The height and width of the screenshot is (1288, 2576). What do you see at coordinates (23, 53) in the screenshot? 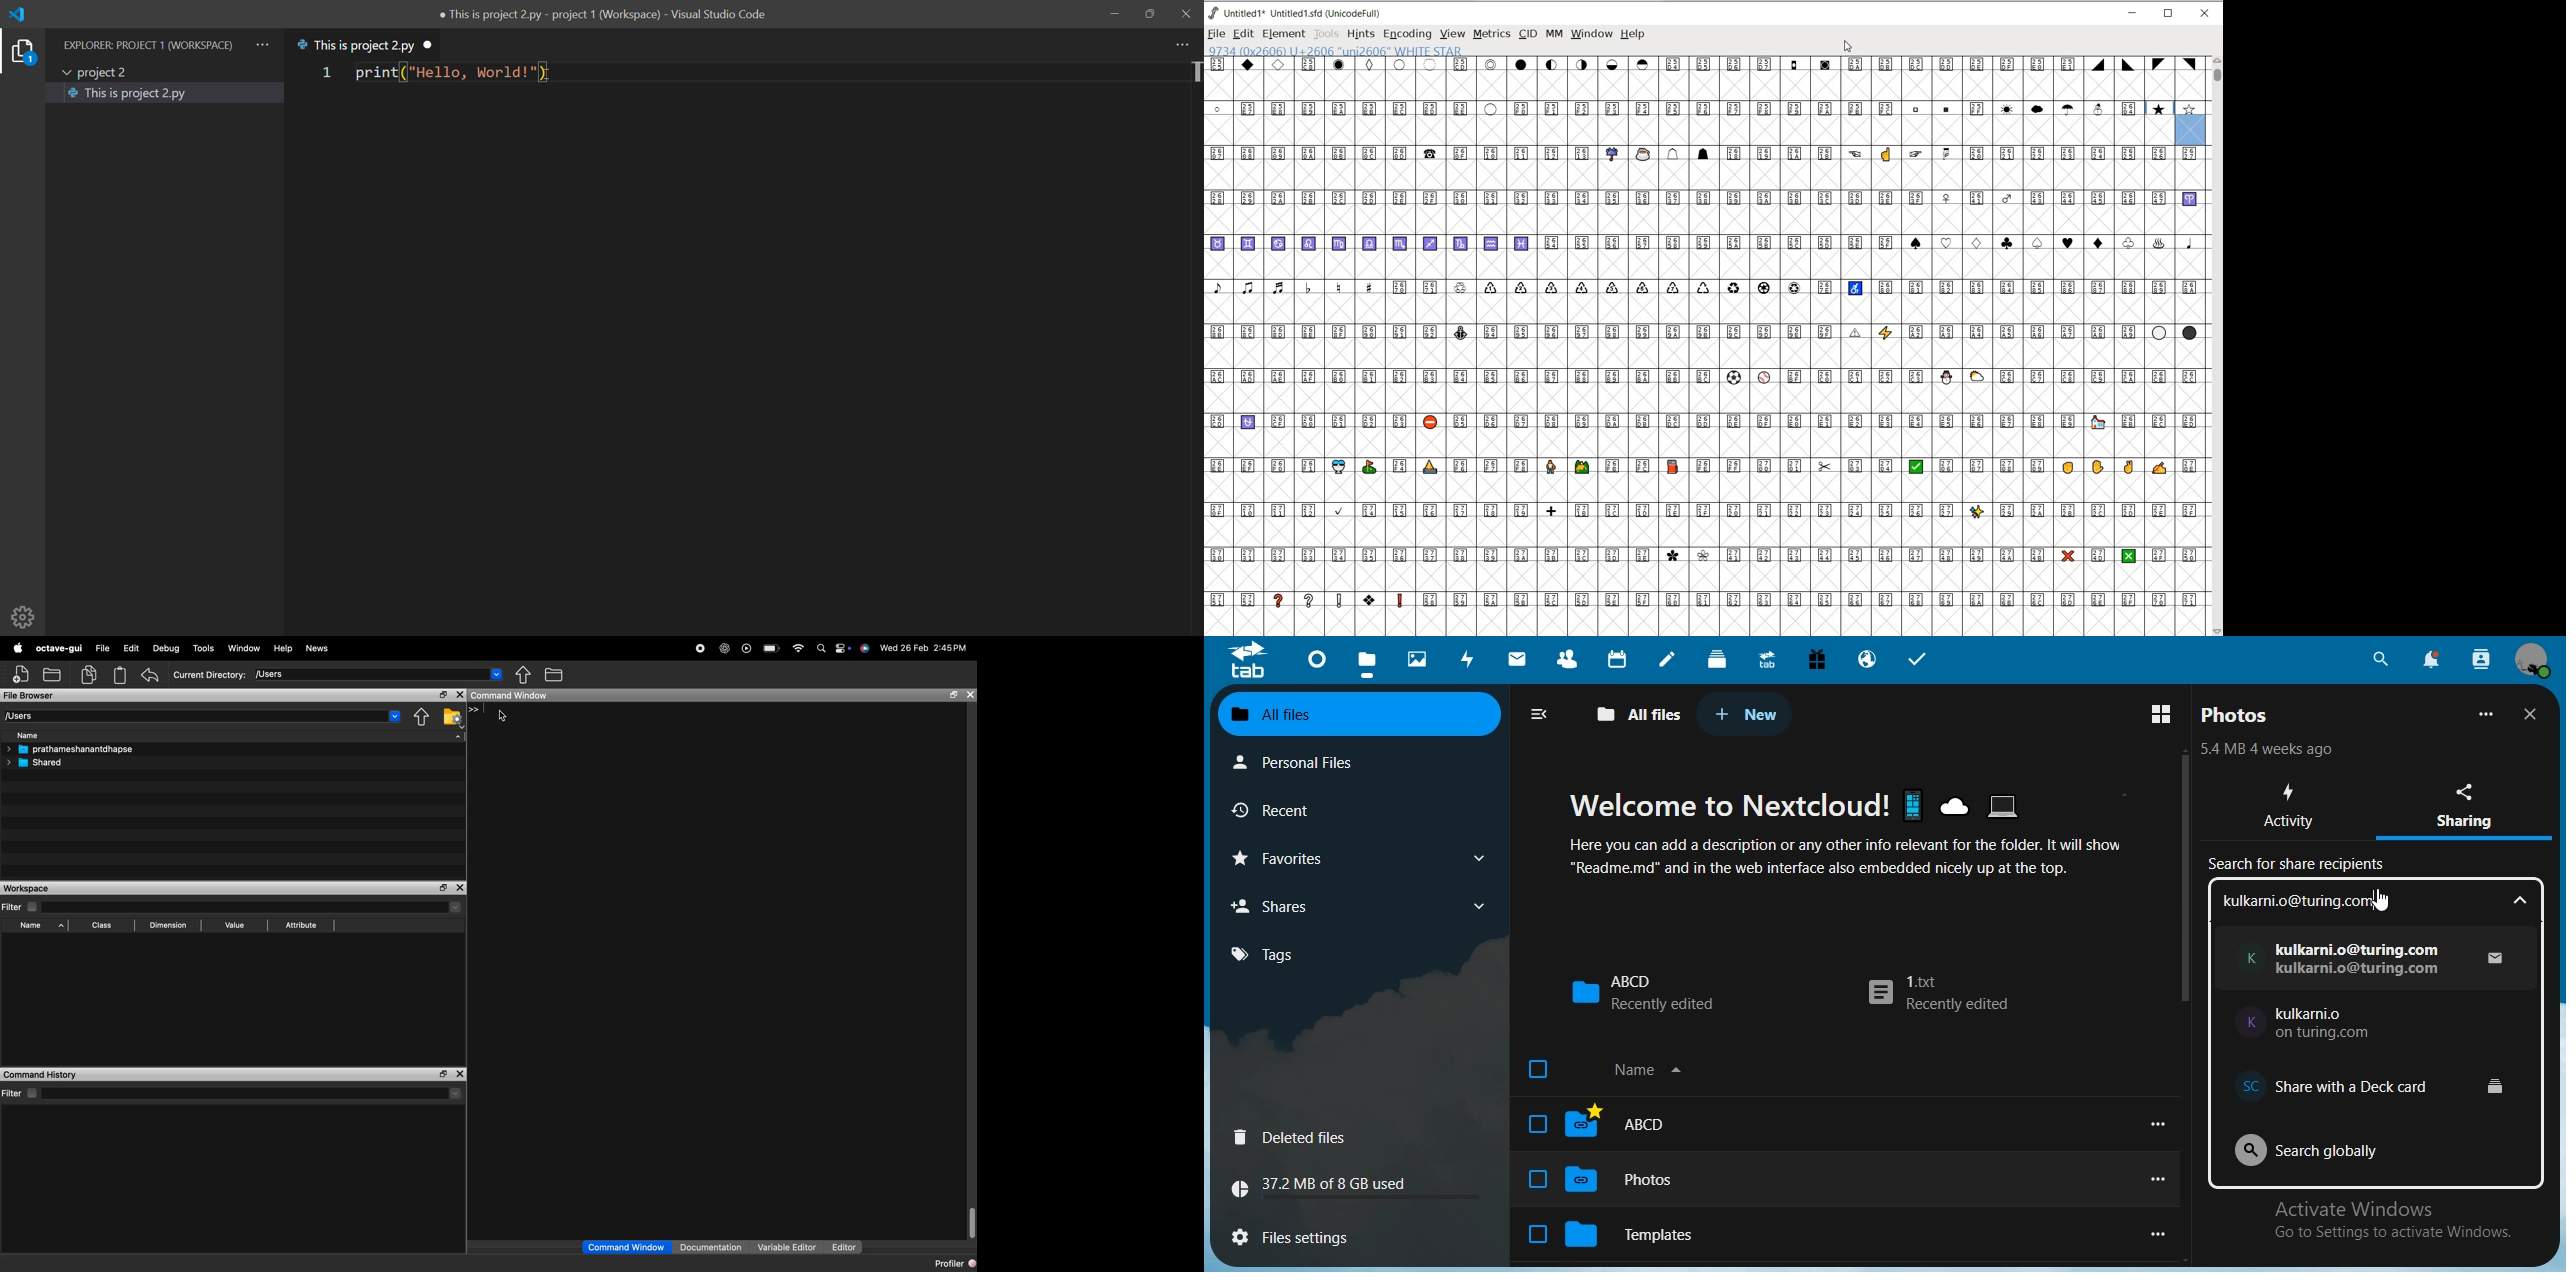
I see `explorer` at bounding box center [23, 53].